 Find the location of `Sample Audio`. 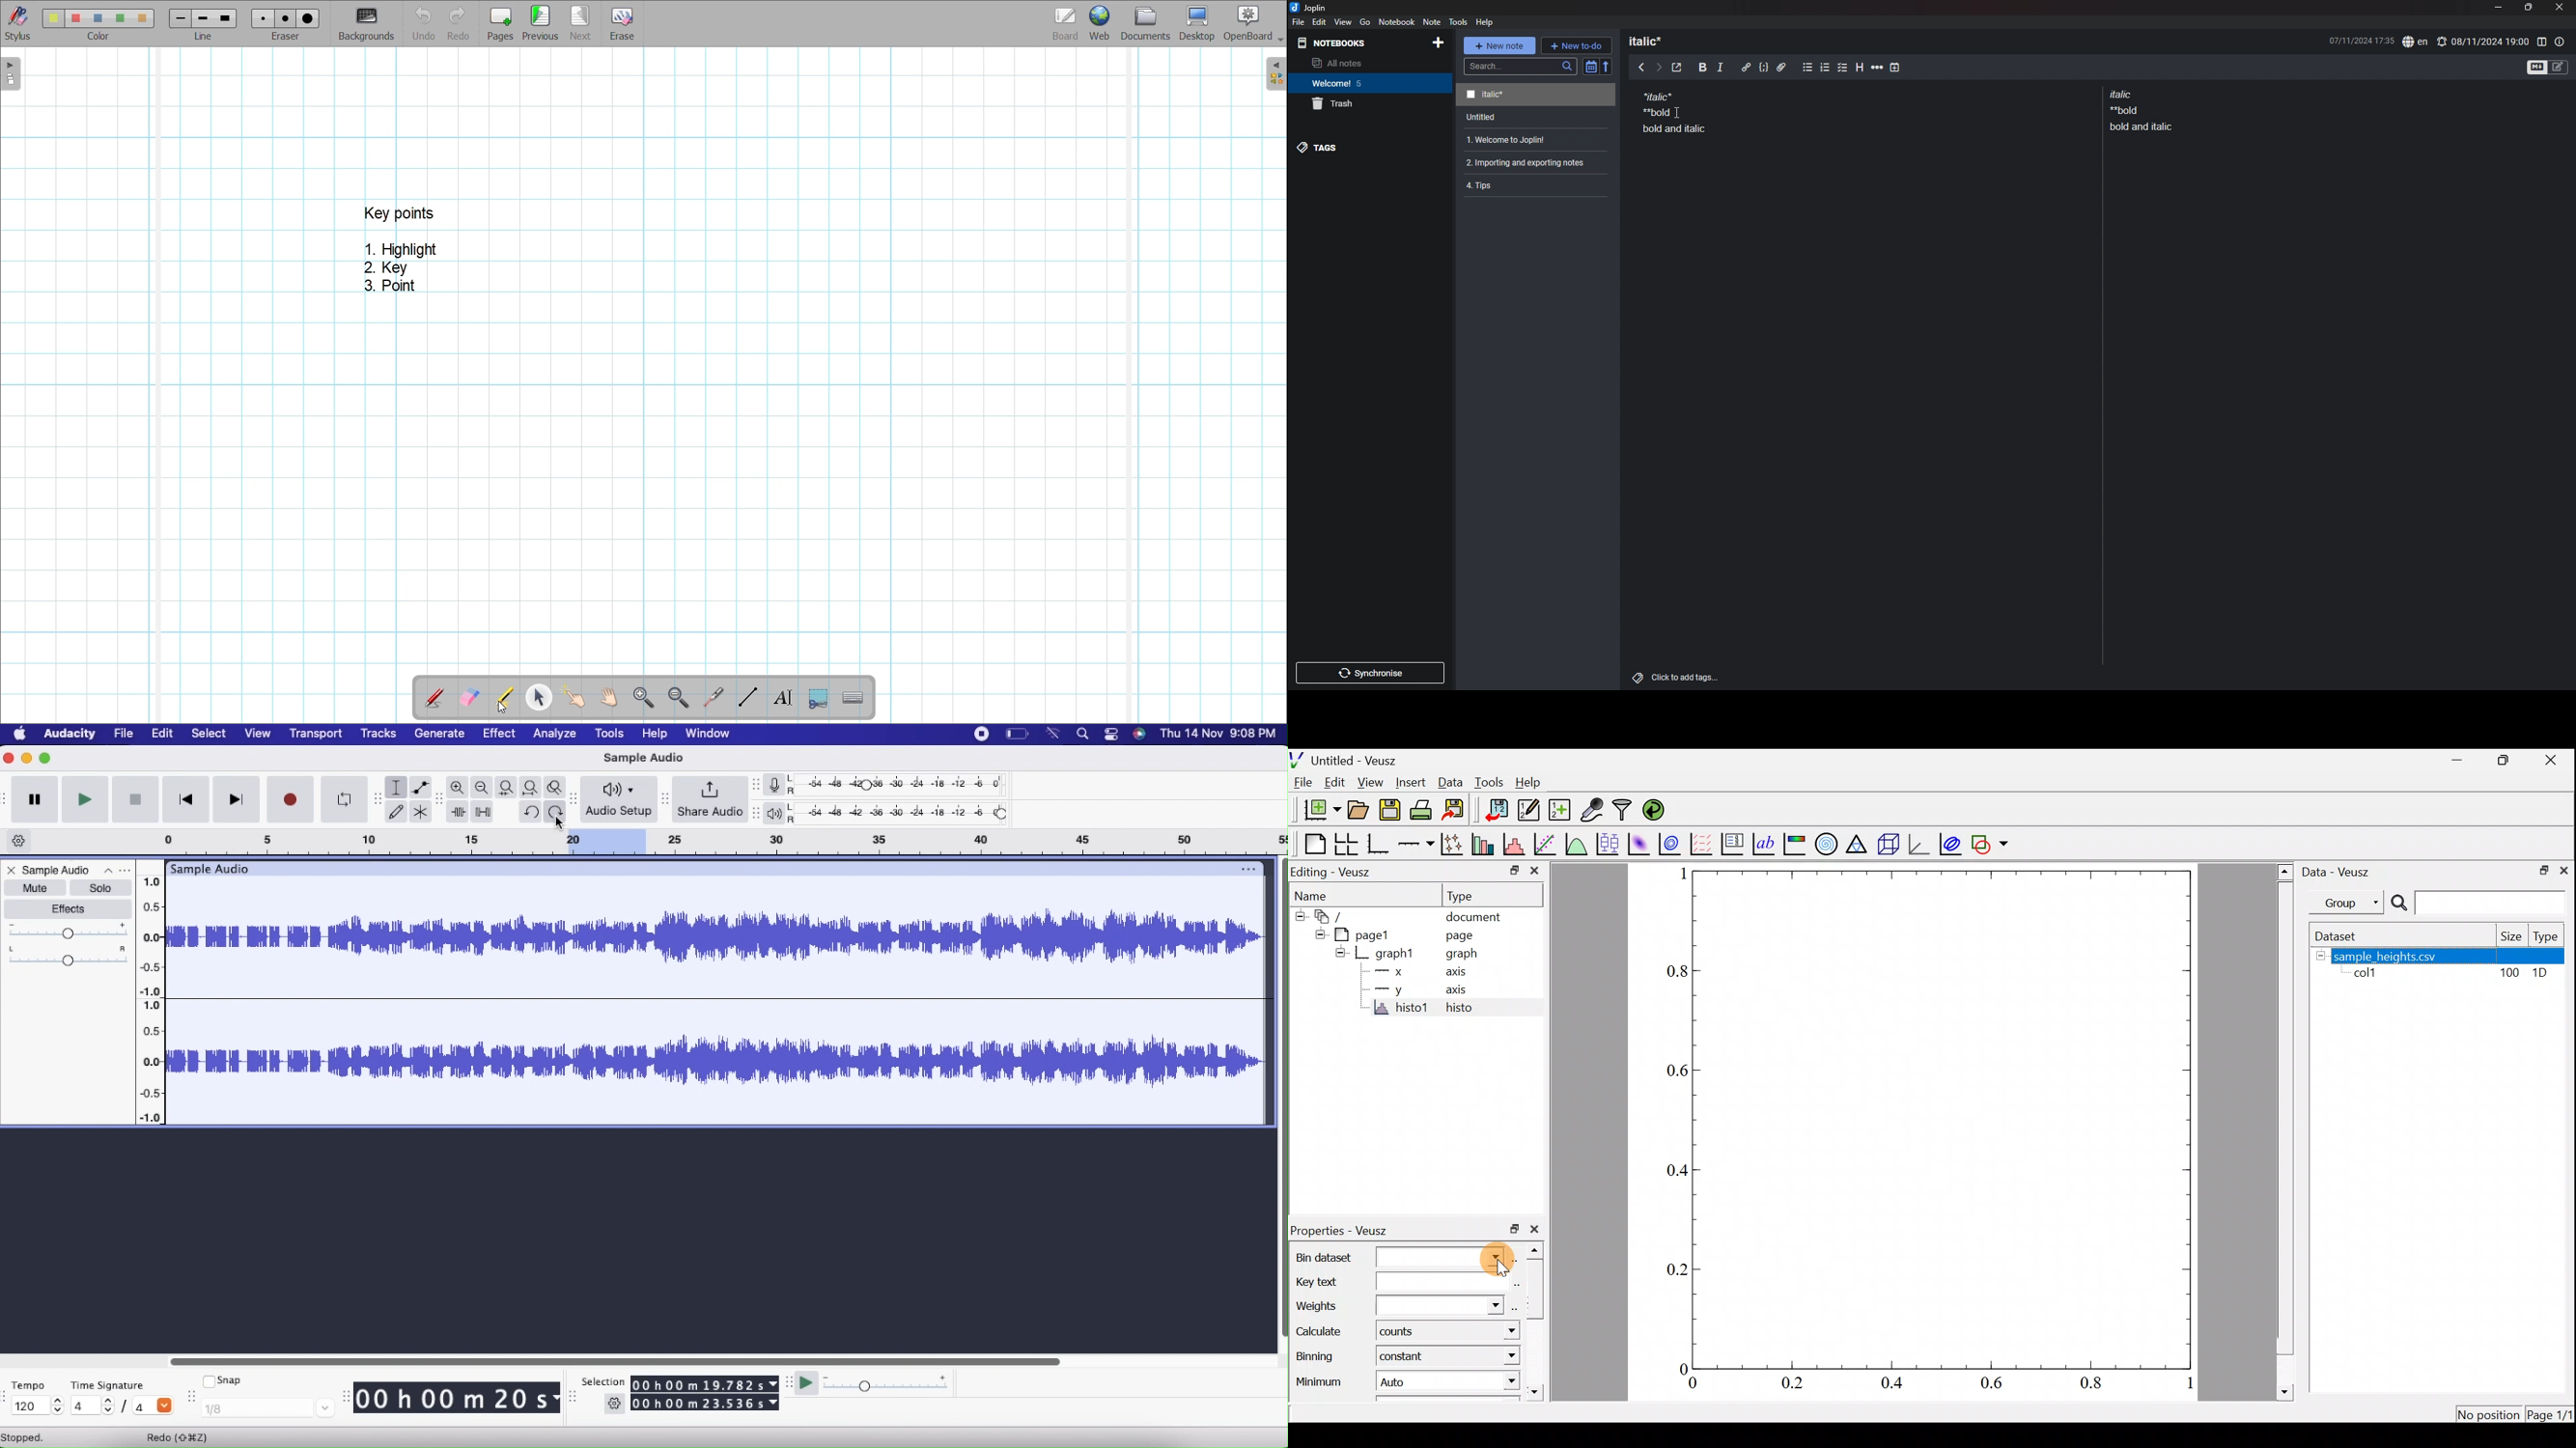

Sample Audio is located at coordinates (642, 758).